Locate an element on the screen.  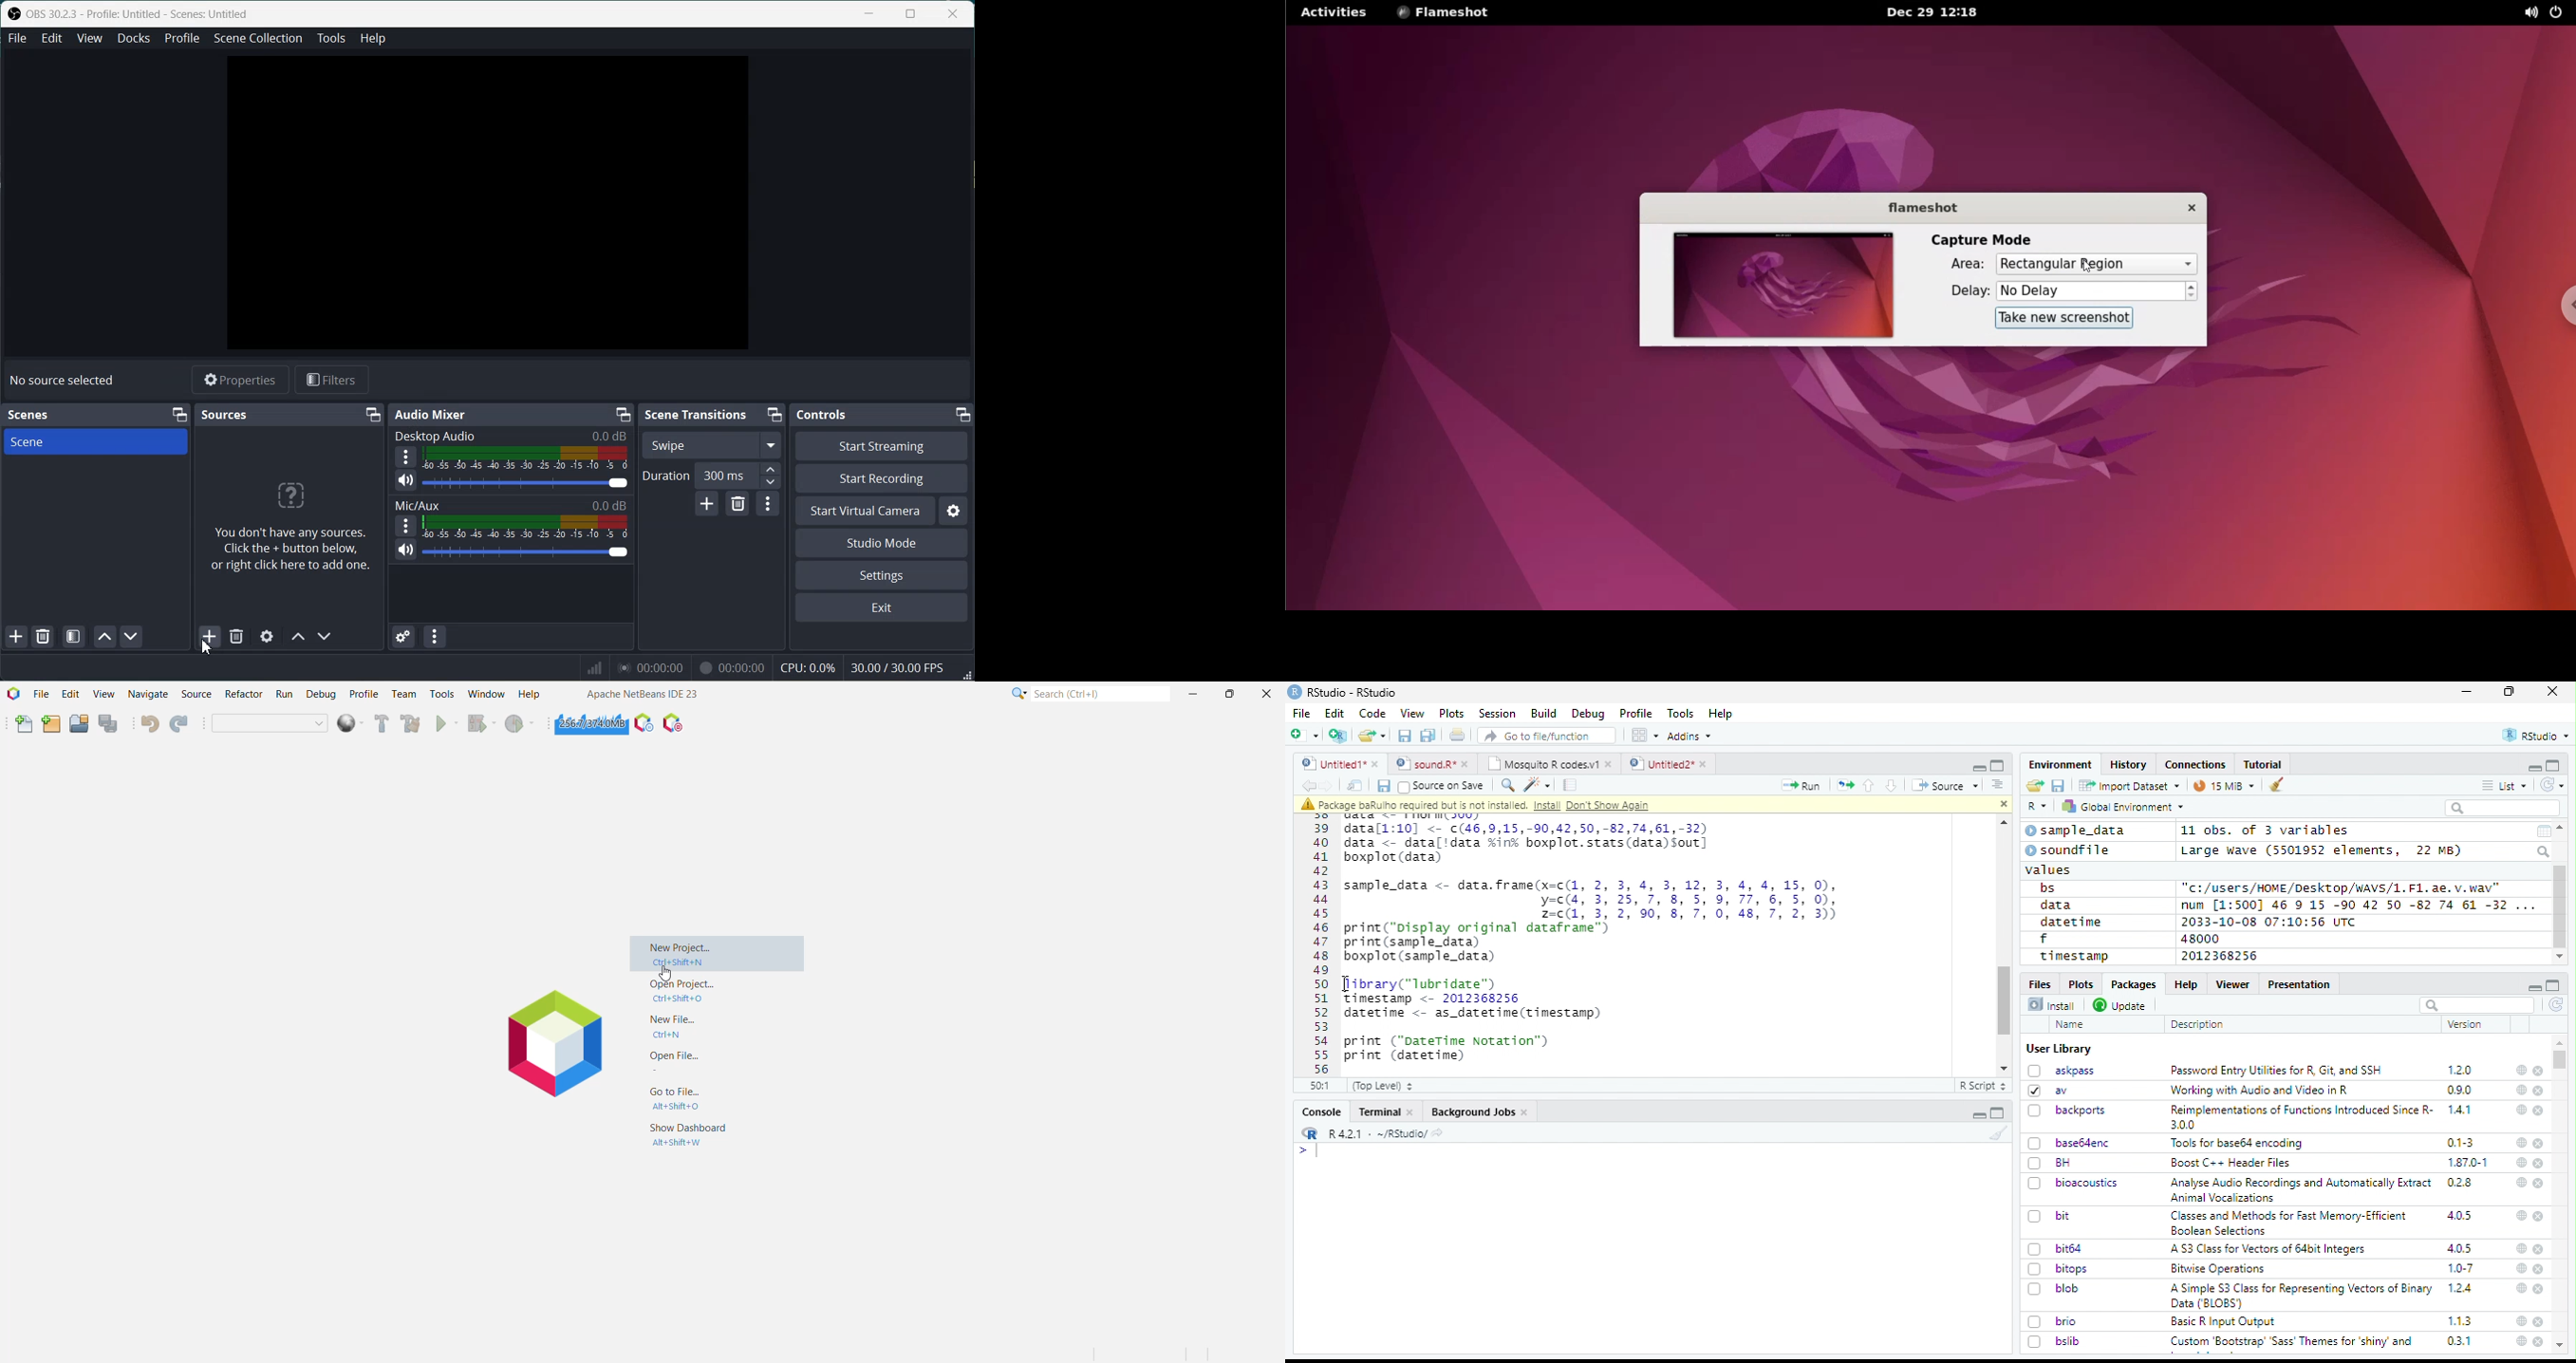
Duration is located at coordinates (664, 476).